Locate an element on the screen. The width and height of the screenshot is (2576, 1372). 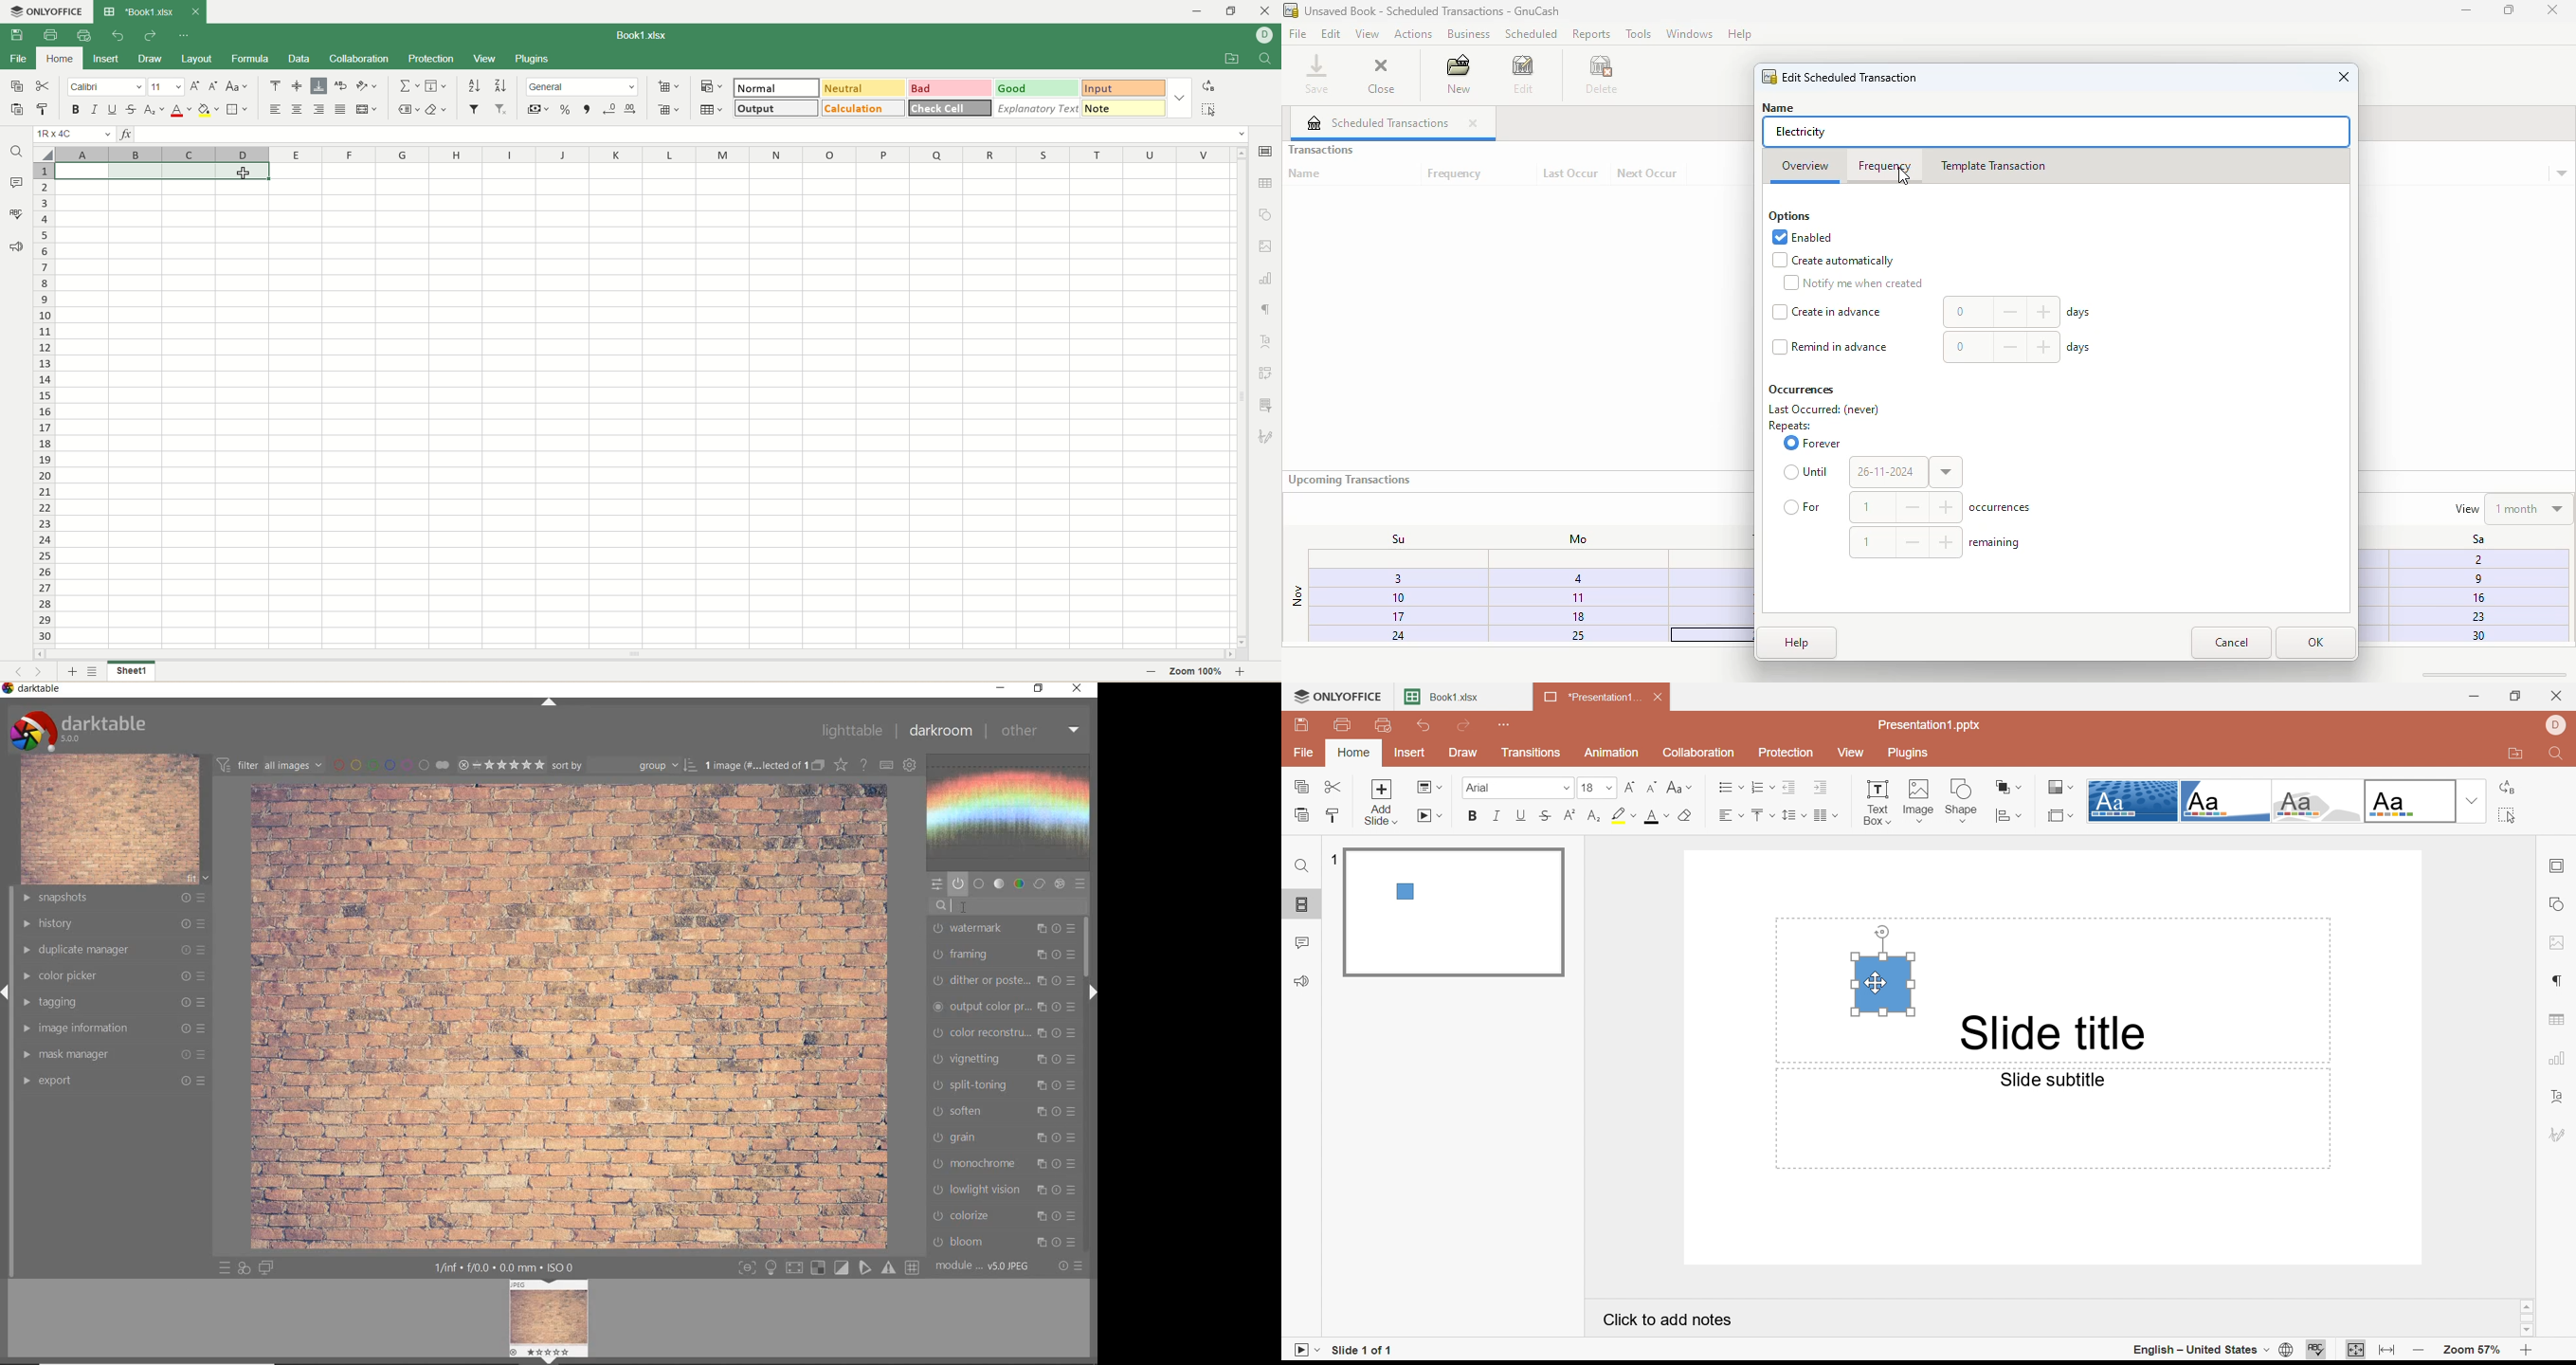
align bottom is located at coordinates (318, 86).